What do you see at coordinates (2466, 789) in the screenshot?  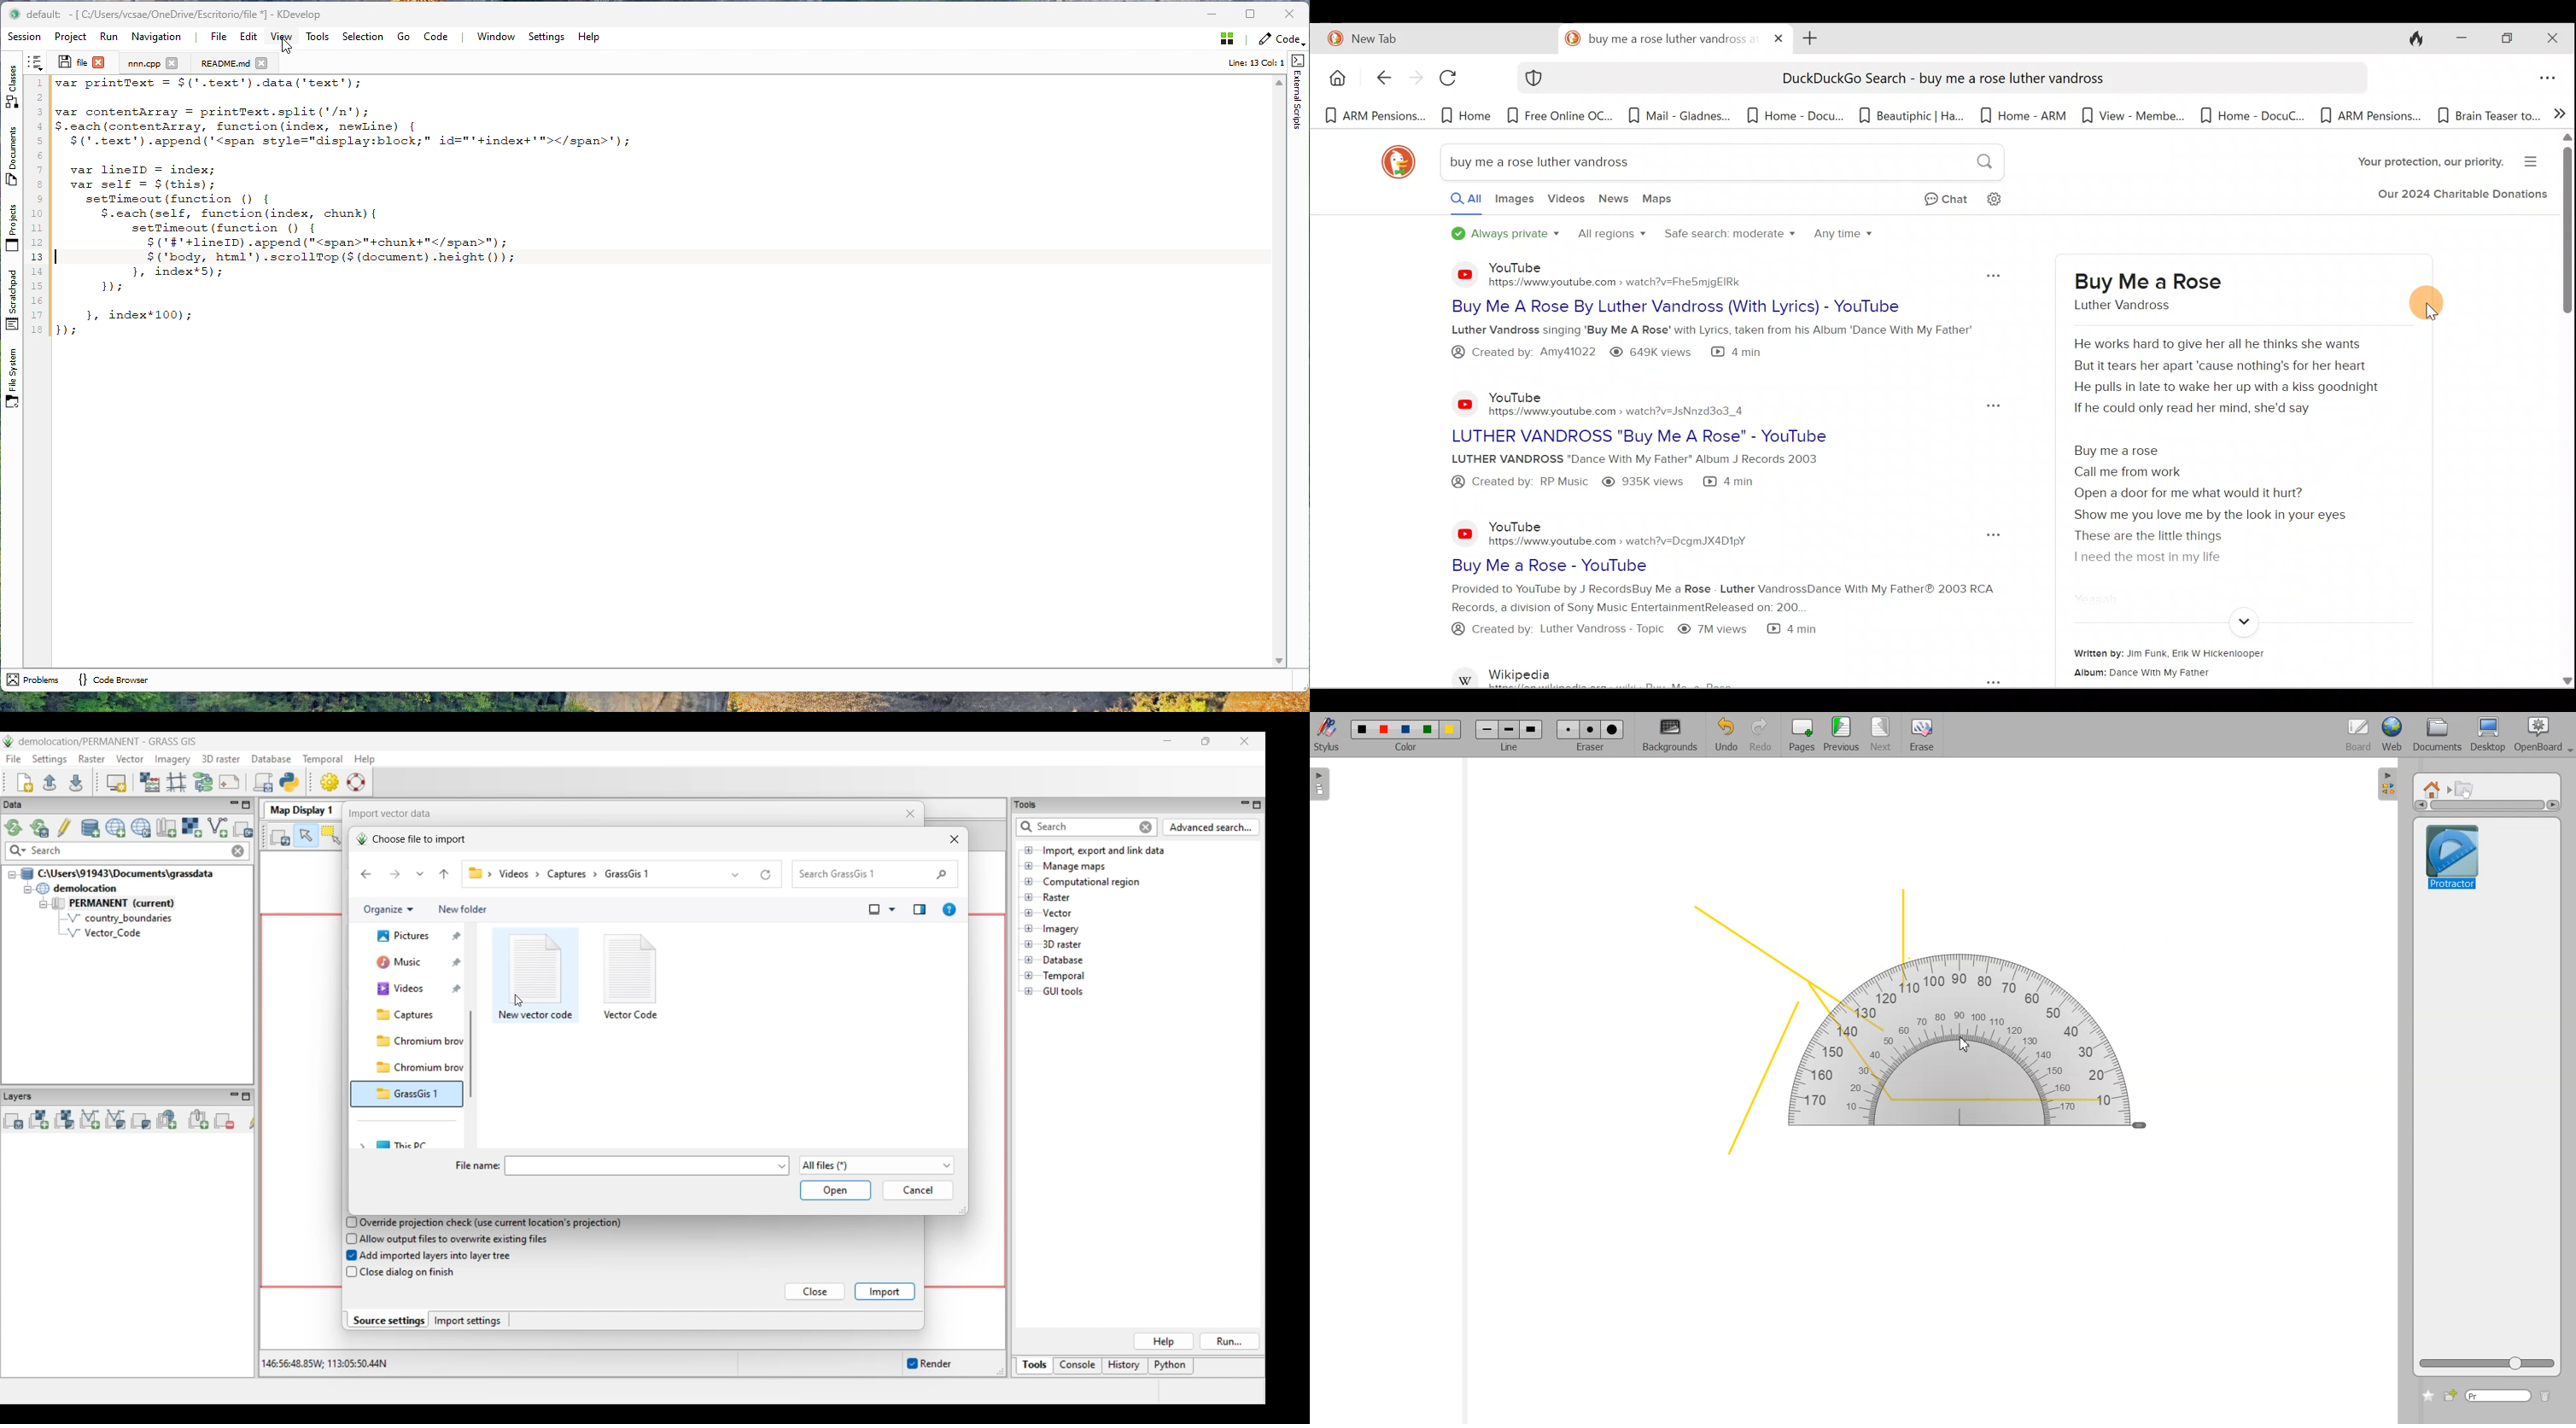 I see `Interactive` at bounding box center [2466, 789].